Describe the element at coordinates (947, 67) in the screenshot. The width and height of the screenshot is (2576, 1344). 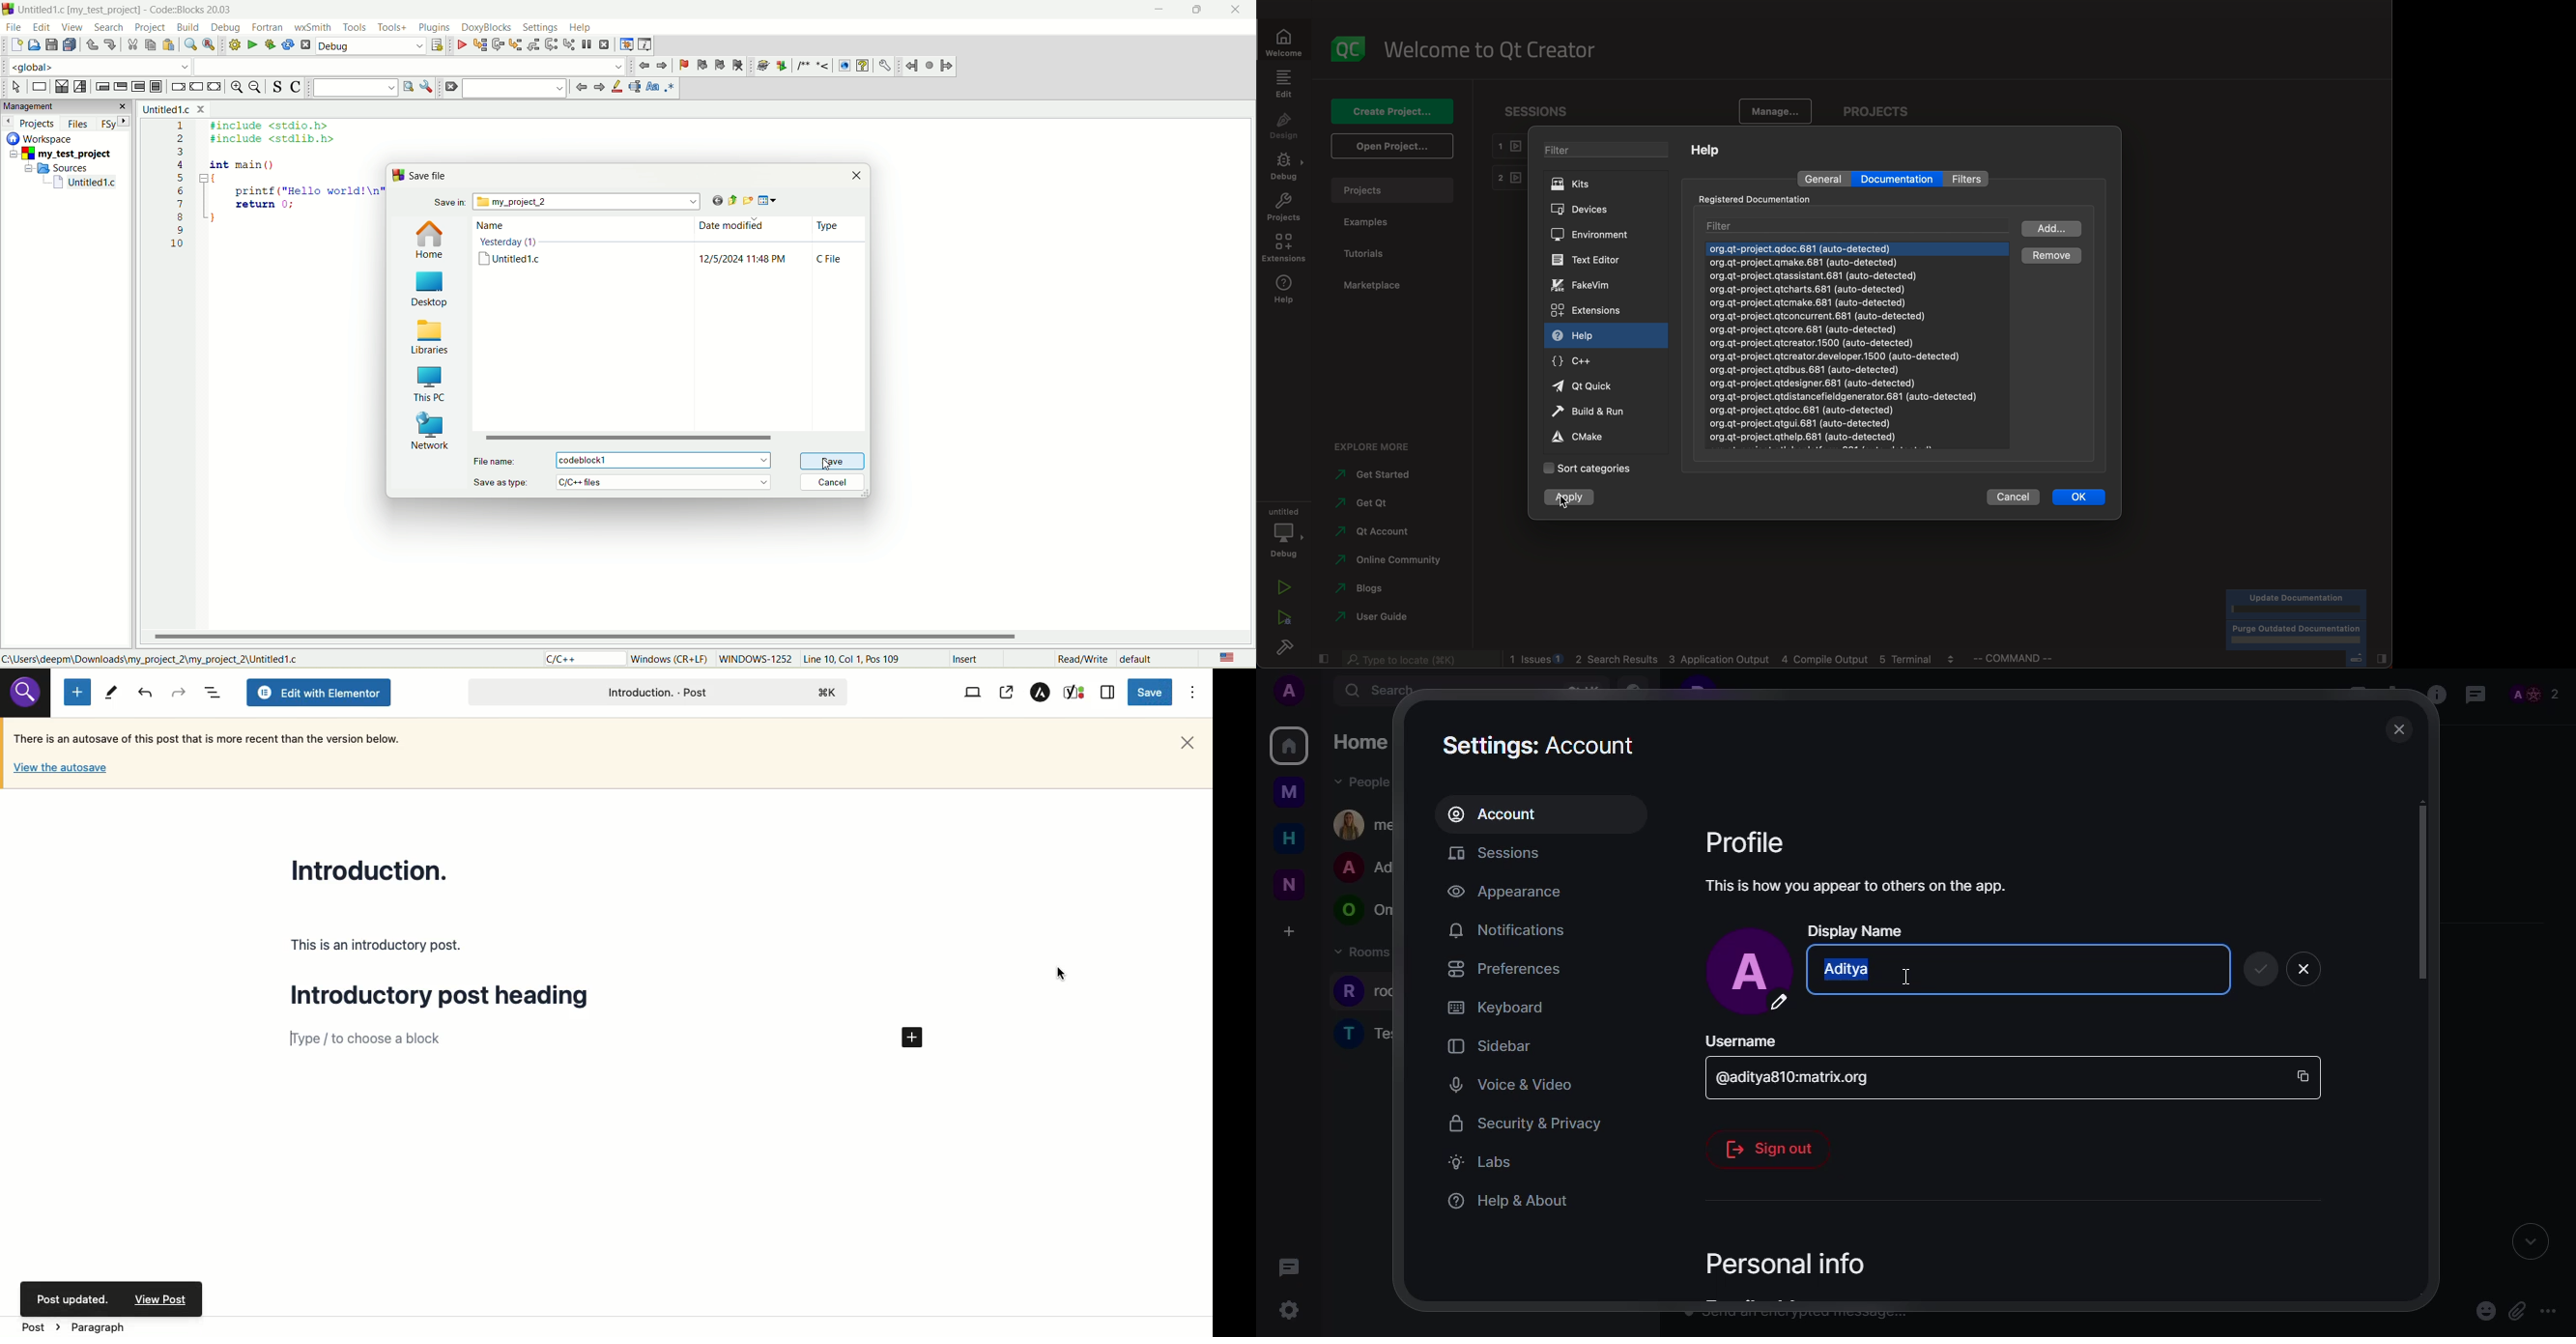
I see `jump forward` at that location.